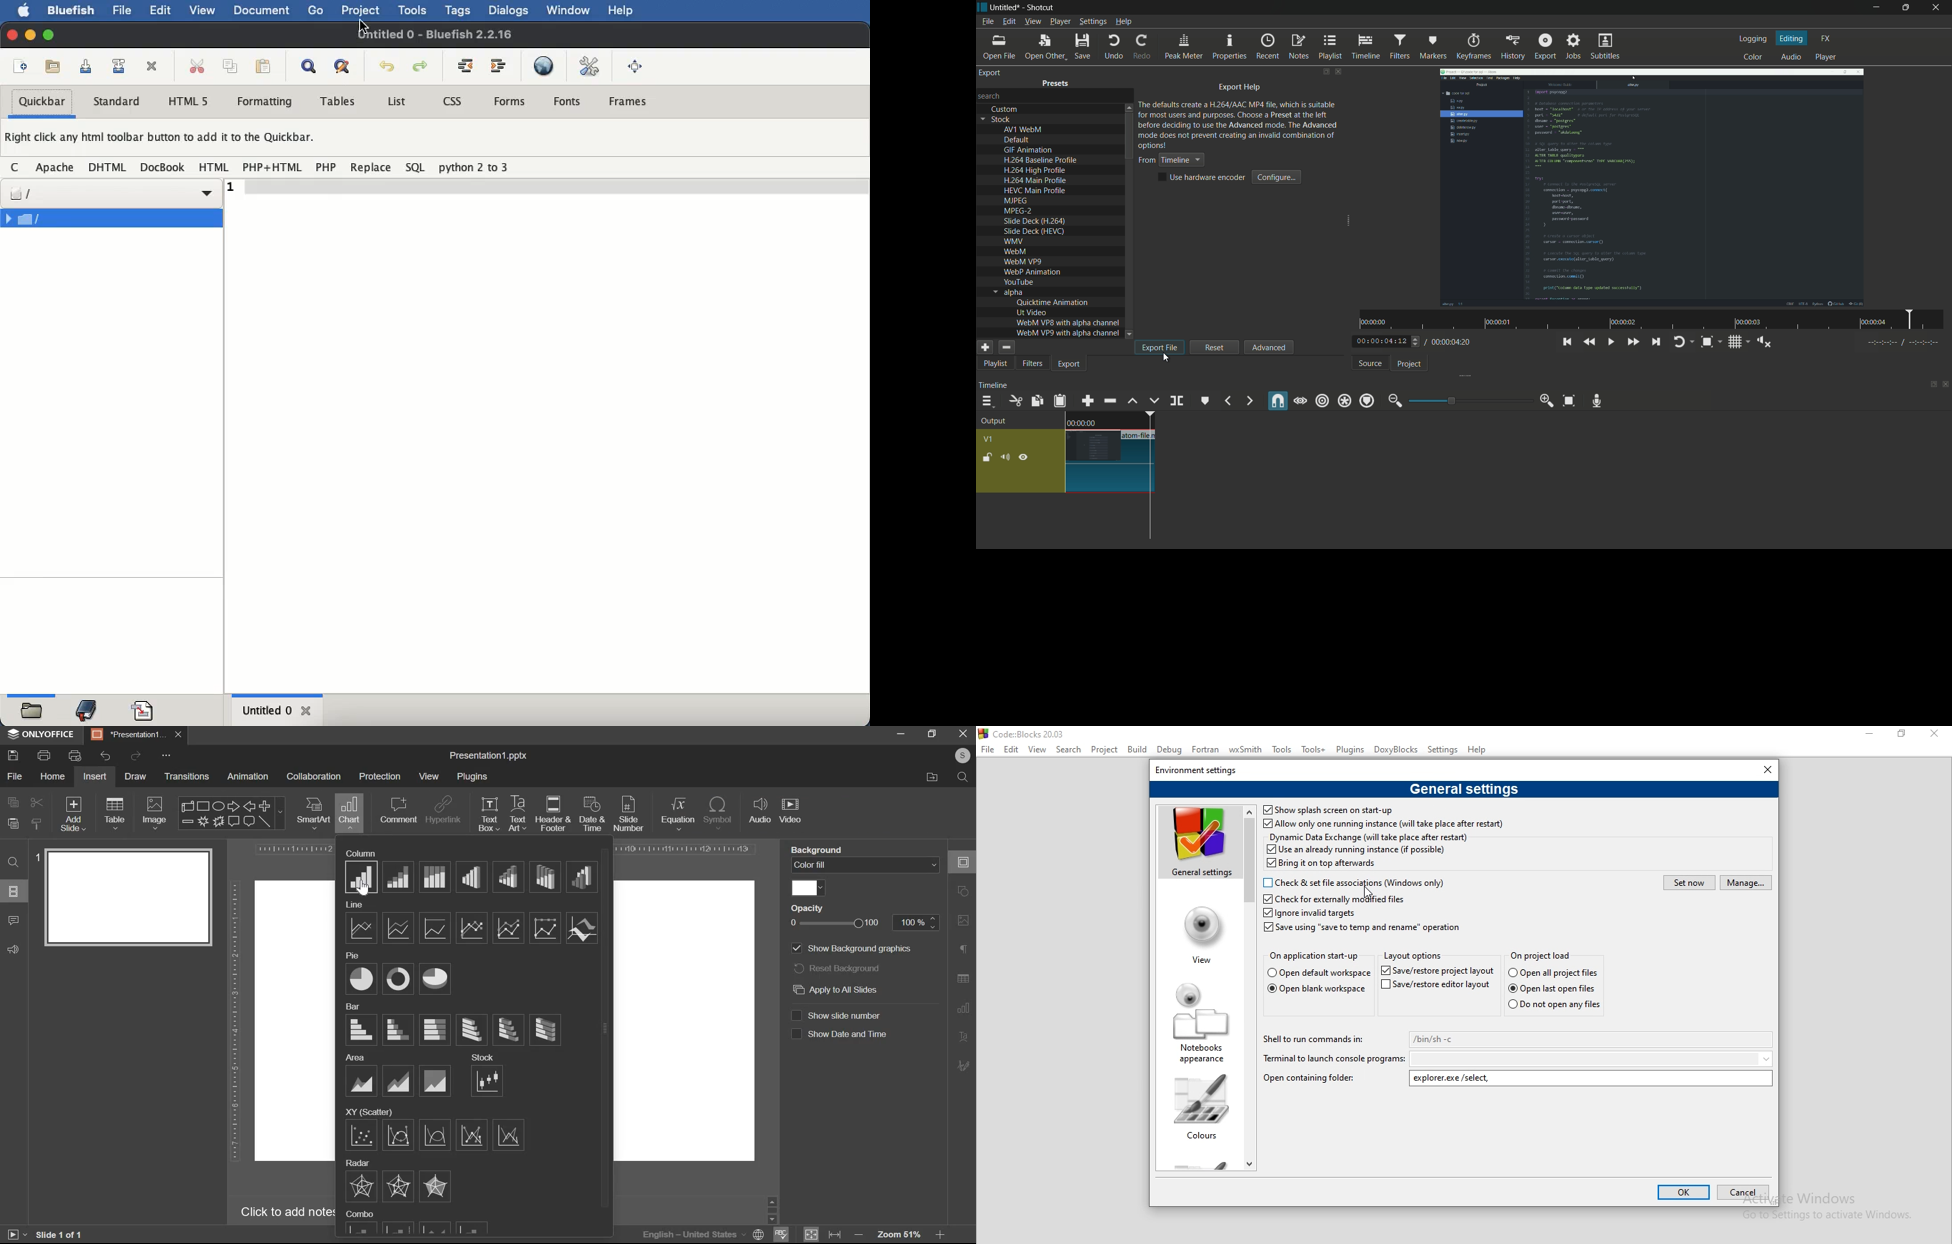  Describe the element at coordinates (1239, 124) in the screenshot. I see `text` at that location.